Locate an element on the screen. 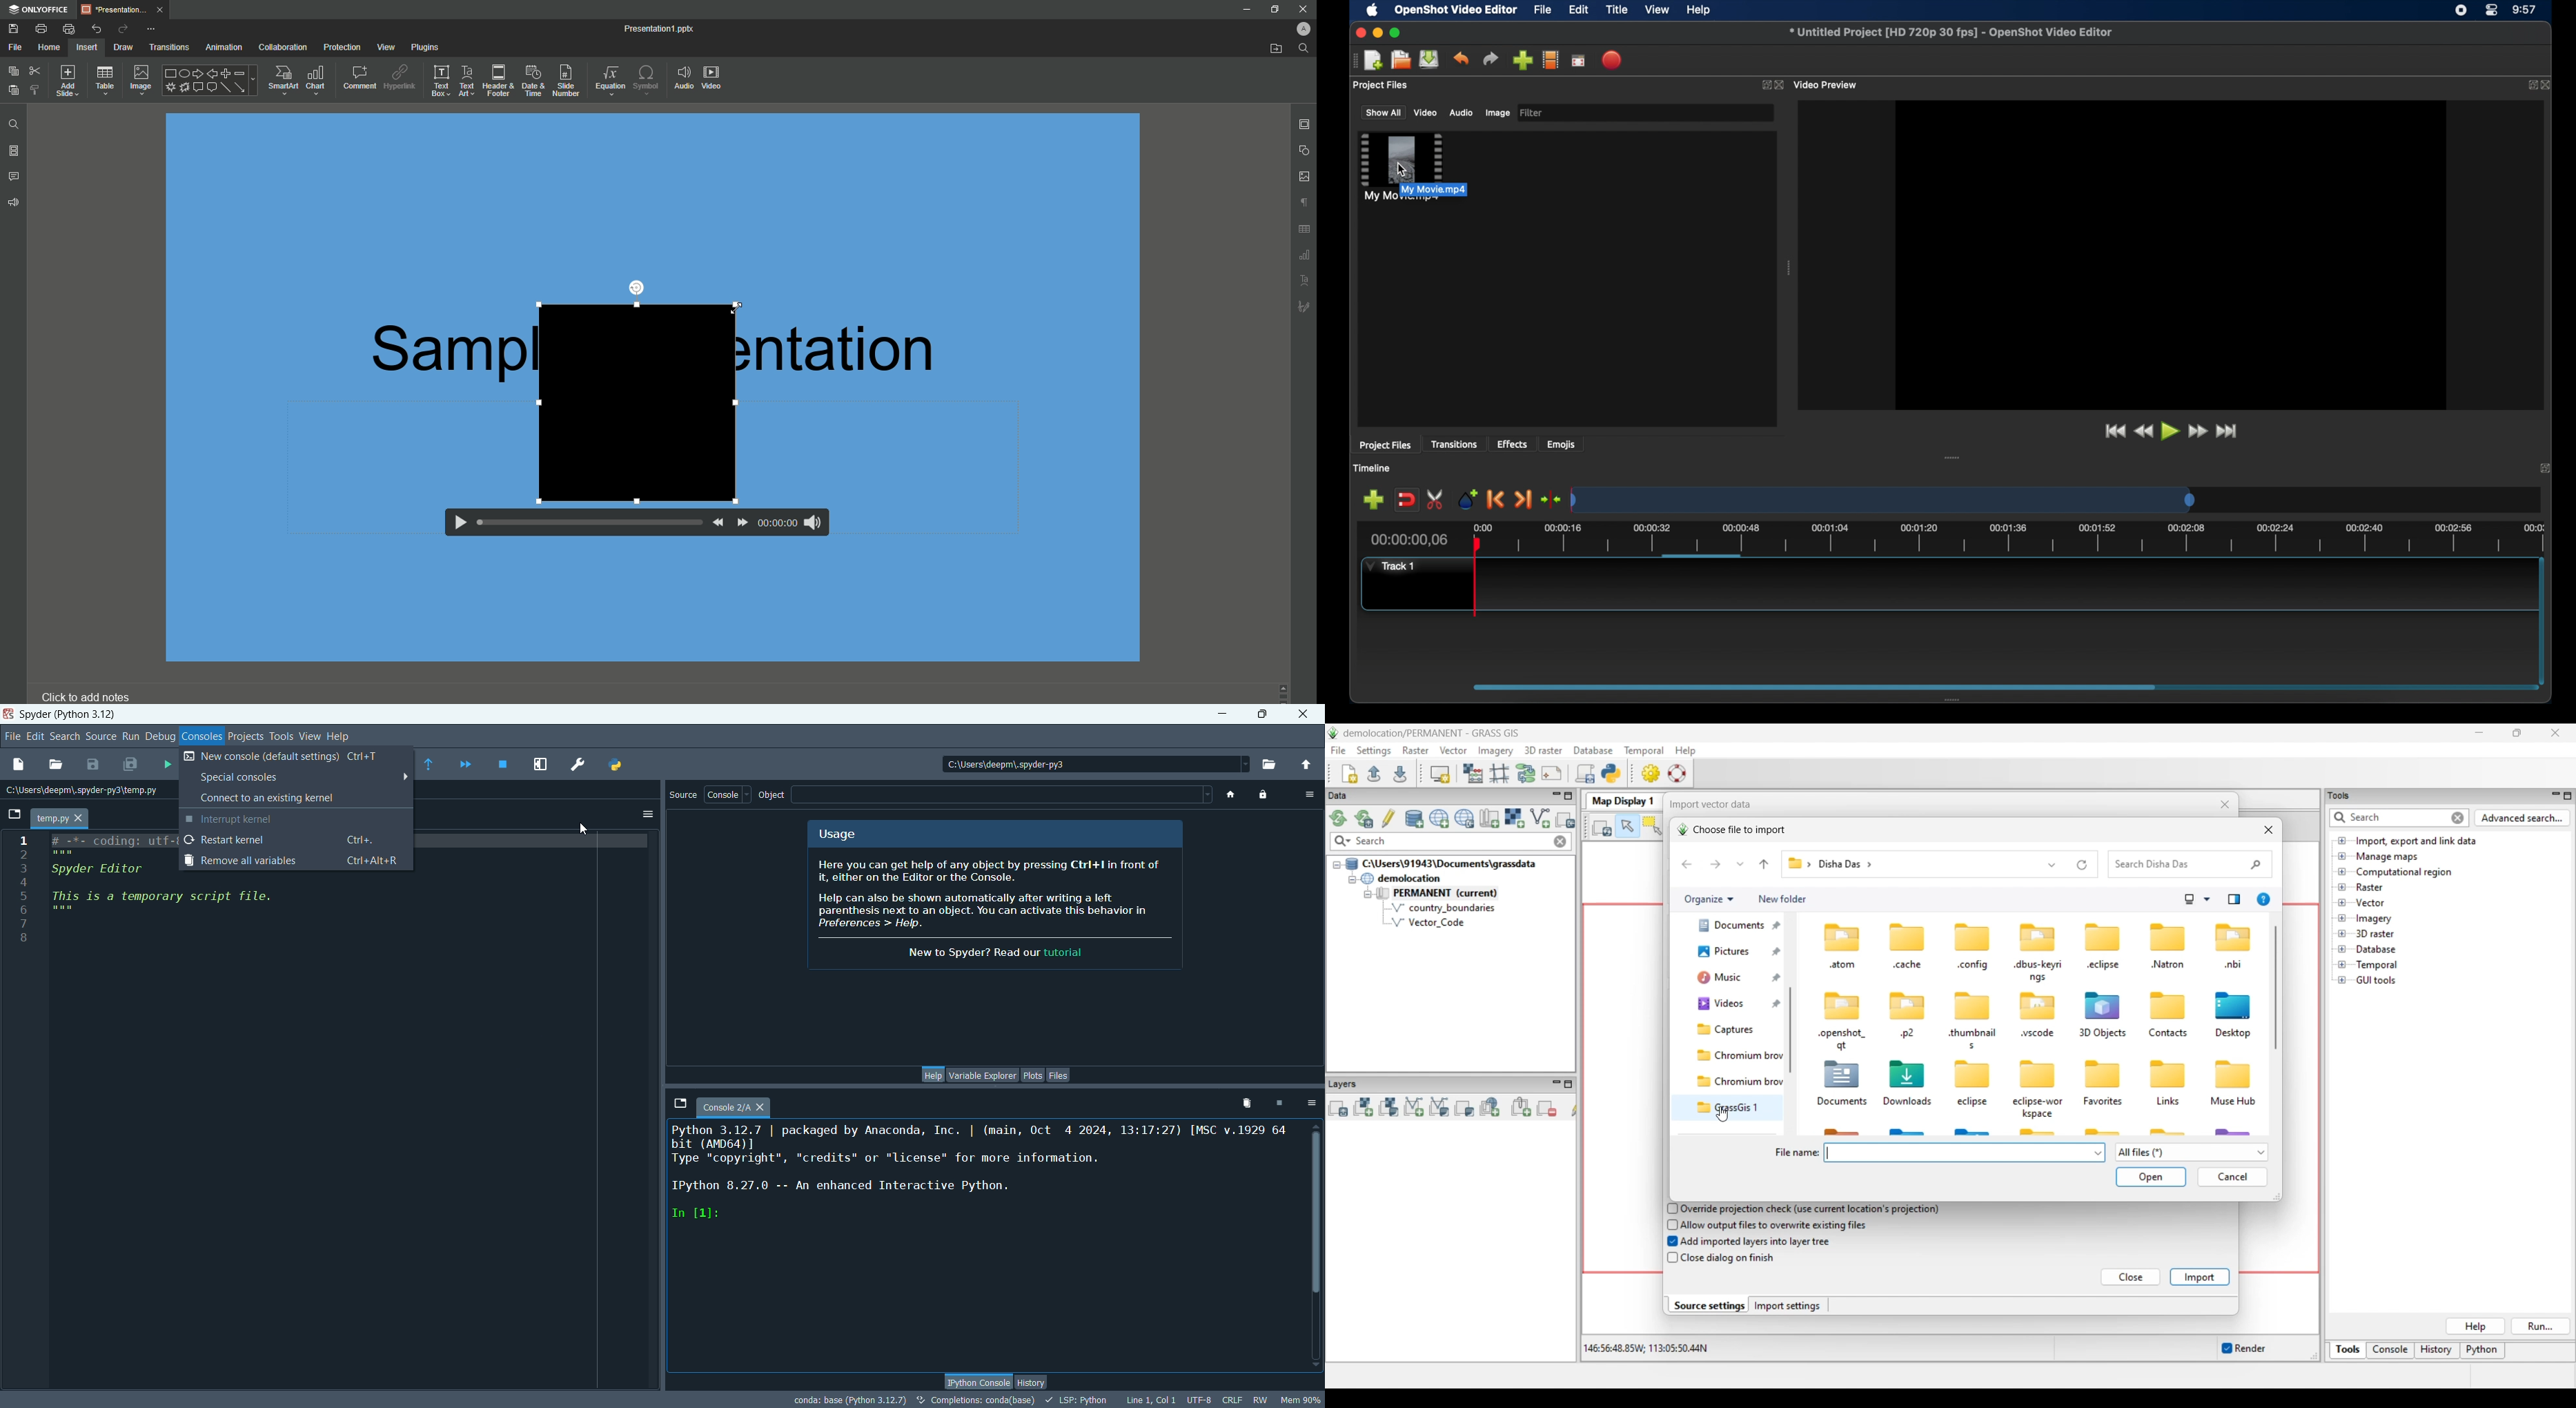  transitions is located at coordinates (1454, 444).